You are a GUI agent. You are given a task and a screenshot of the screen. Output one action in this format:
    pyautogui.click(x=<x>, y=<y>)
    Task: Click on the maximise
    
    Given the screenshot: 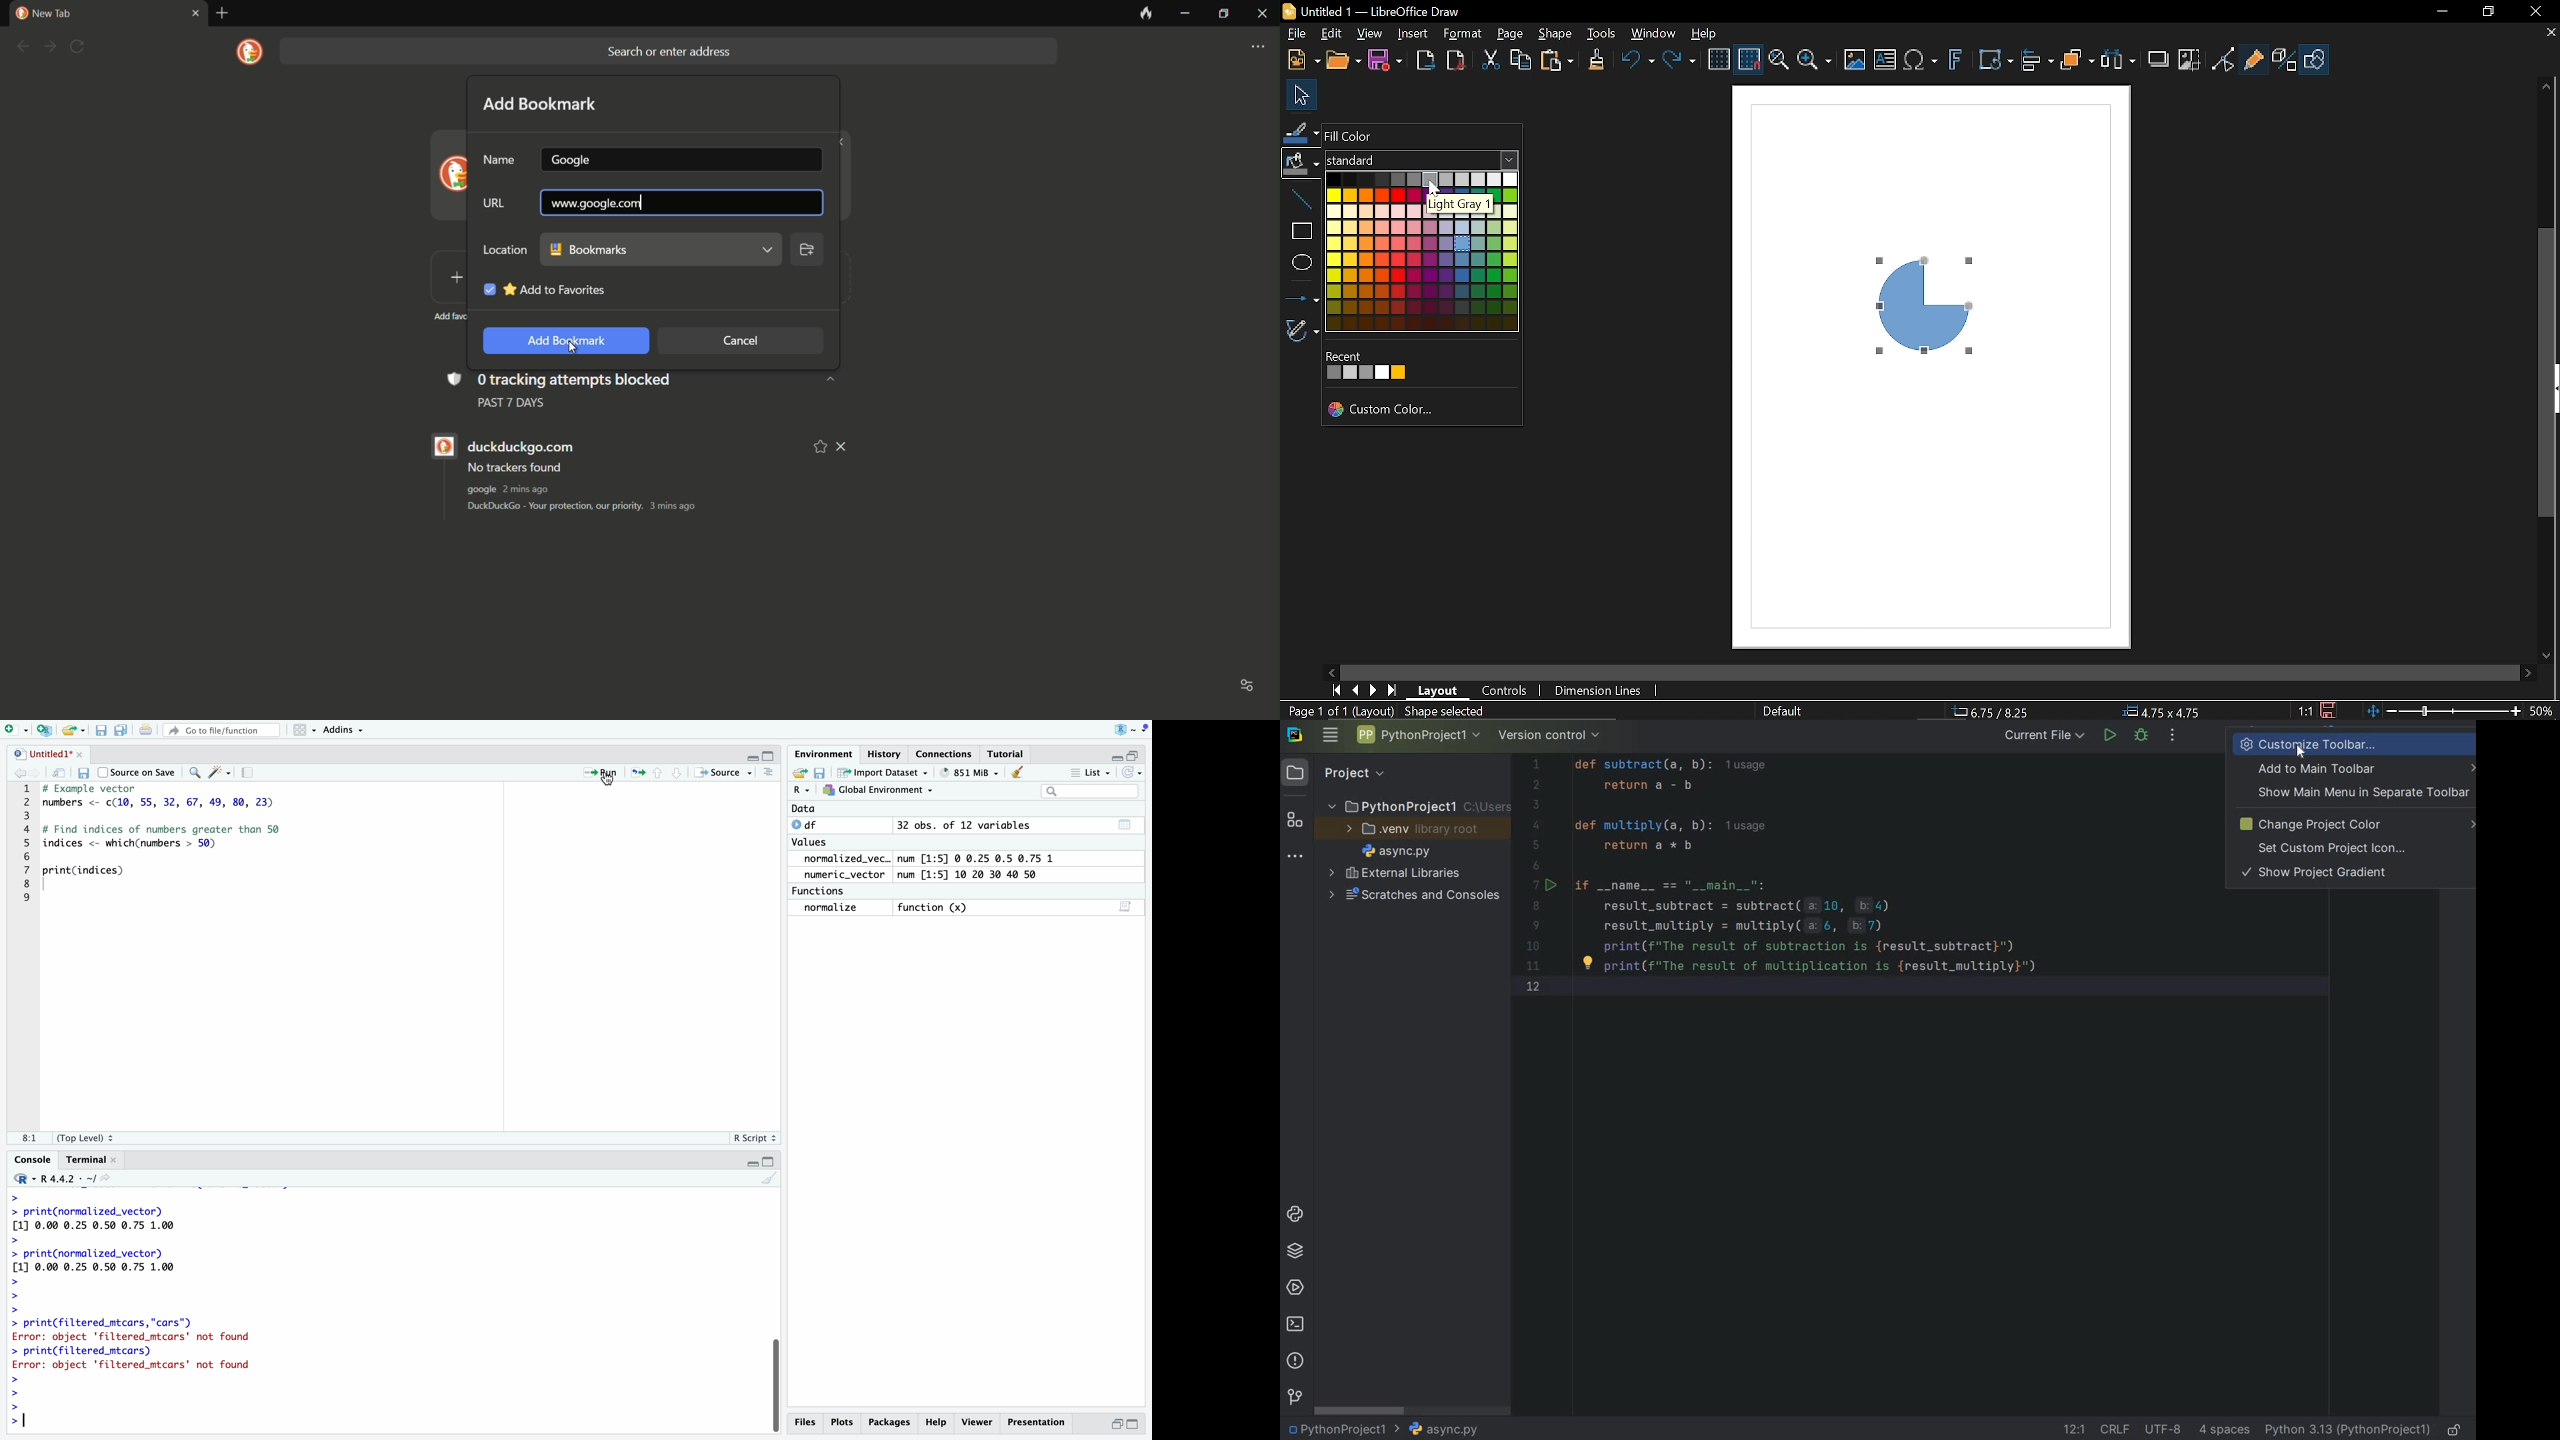 What is the action you would take?
    pyautogui.click(x=1134, y=1424)
    